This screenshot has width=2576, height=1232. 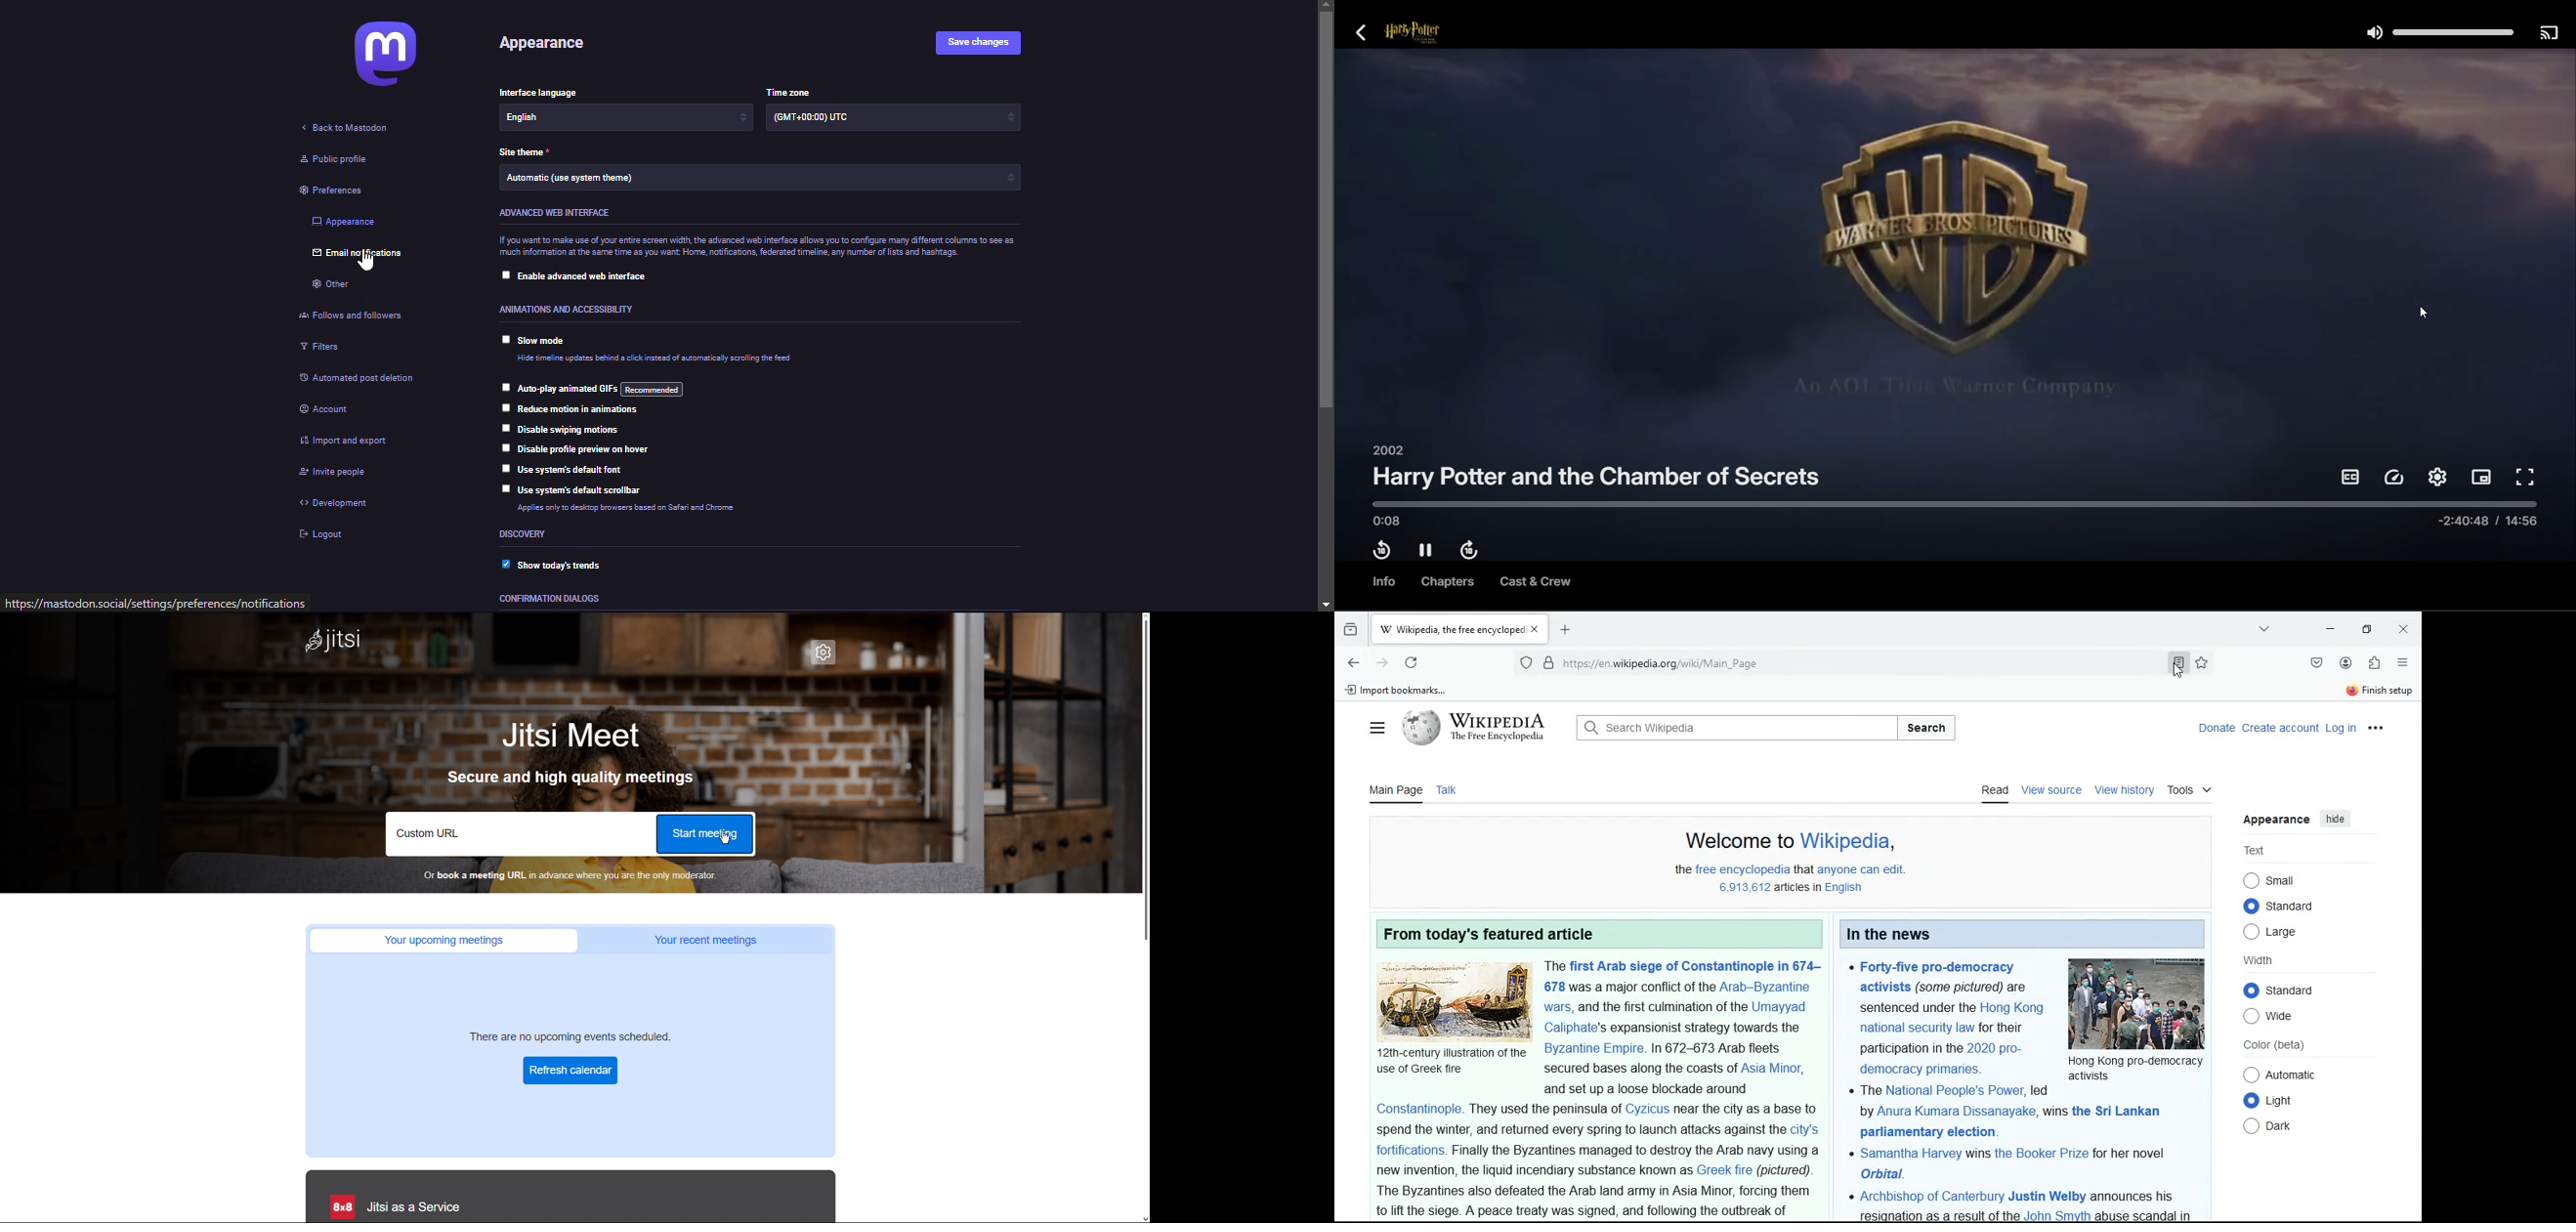 What do you see at coordinates (1688, 1026) in the screenshot?
I see `text` at bounding box center [1688, 1026].